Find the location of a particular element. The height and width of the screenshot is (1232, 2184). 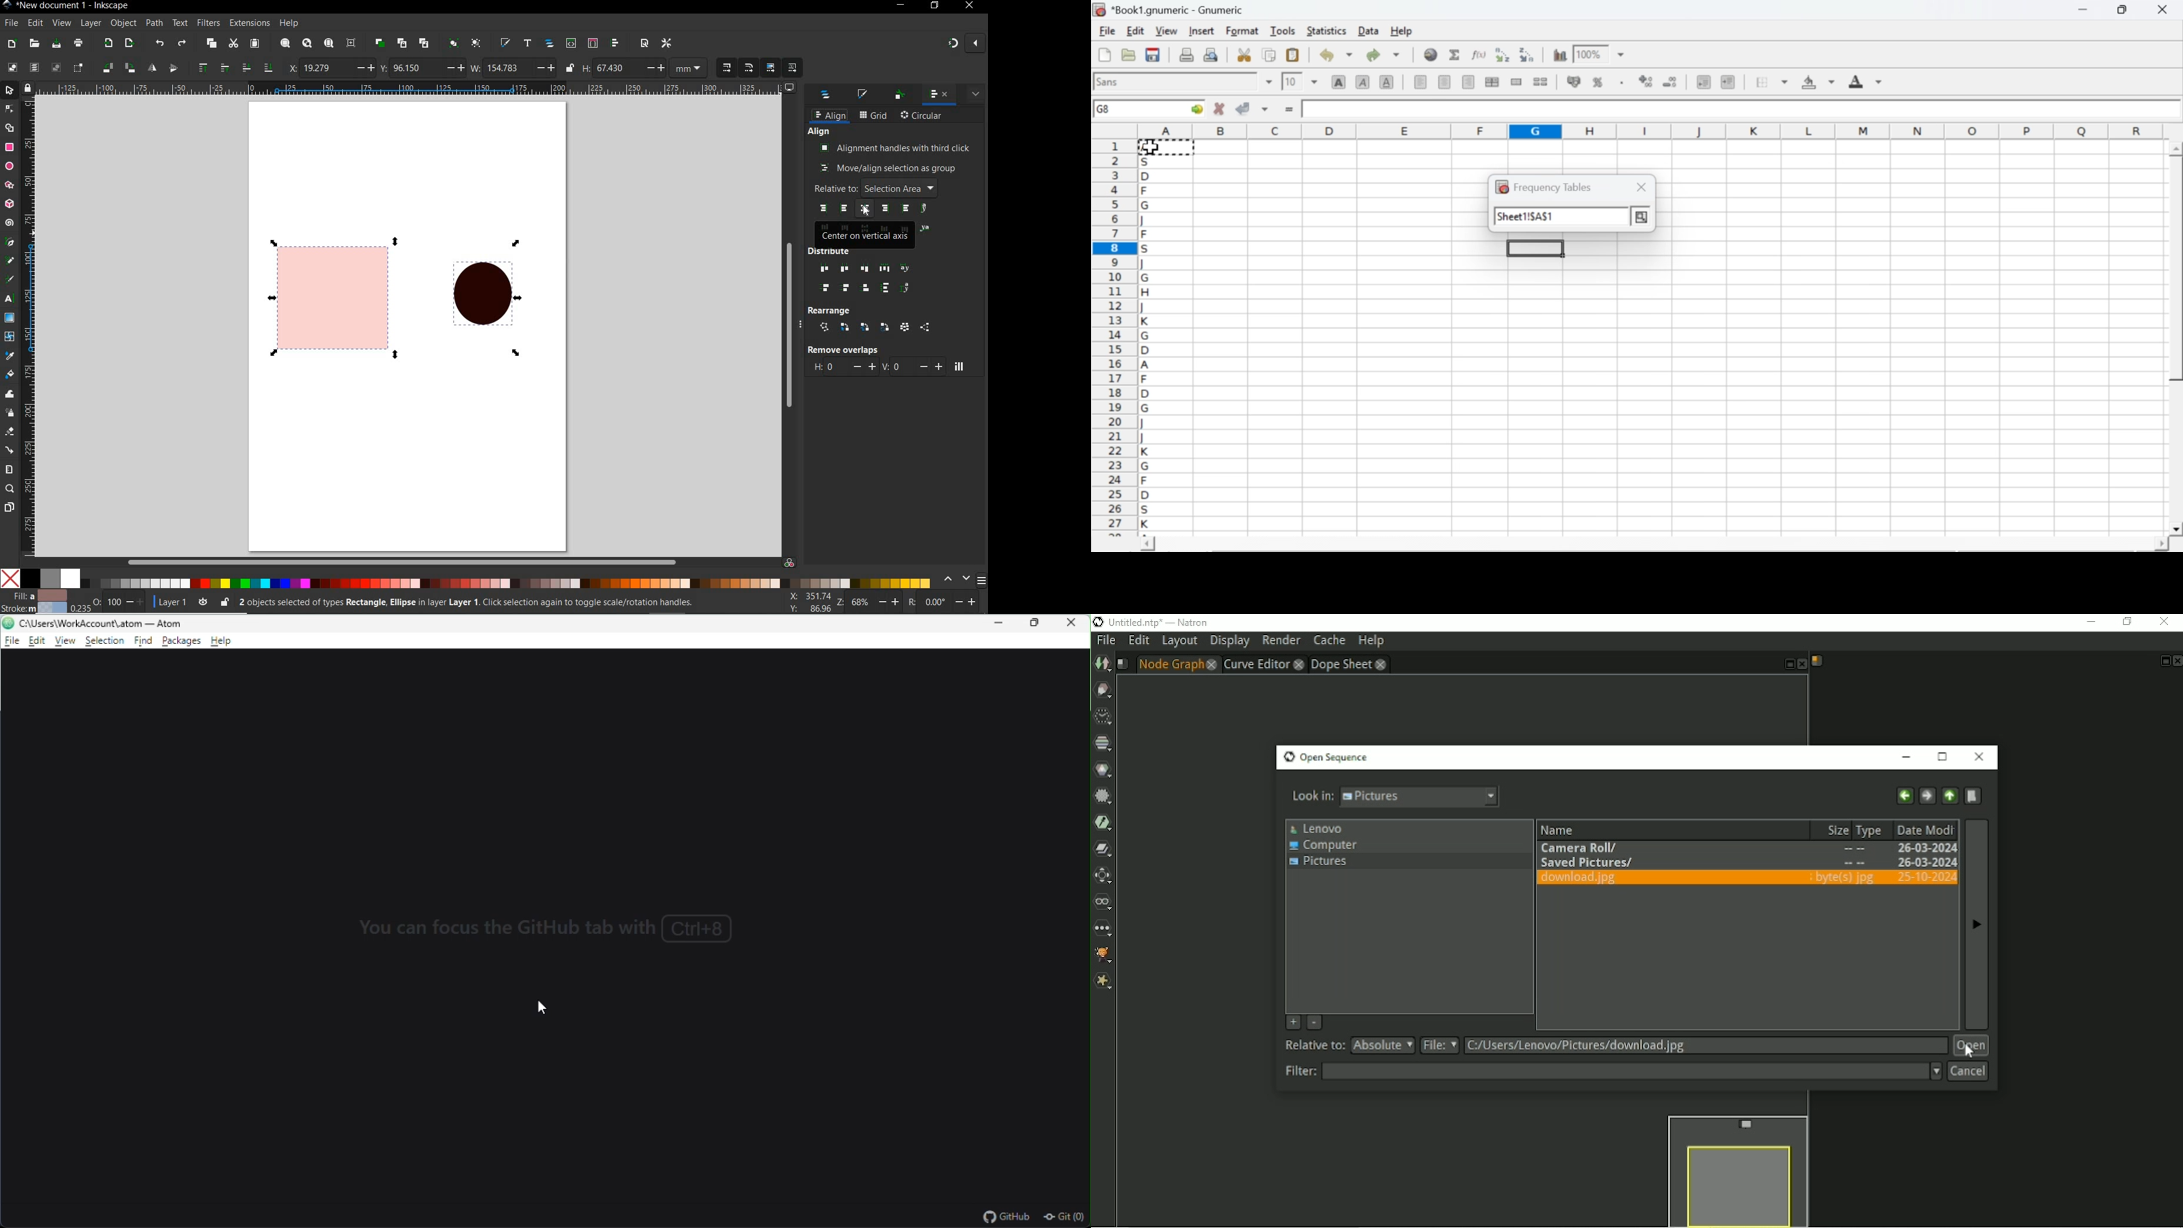

circular is located at coordinates (922, 116).